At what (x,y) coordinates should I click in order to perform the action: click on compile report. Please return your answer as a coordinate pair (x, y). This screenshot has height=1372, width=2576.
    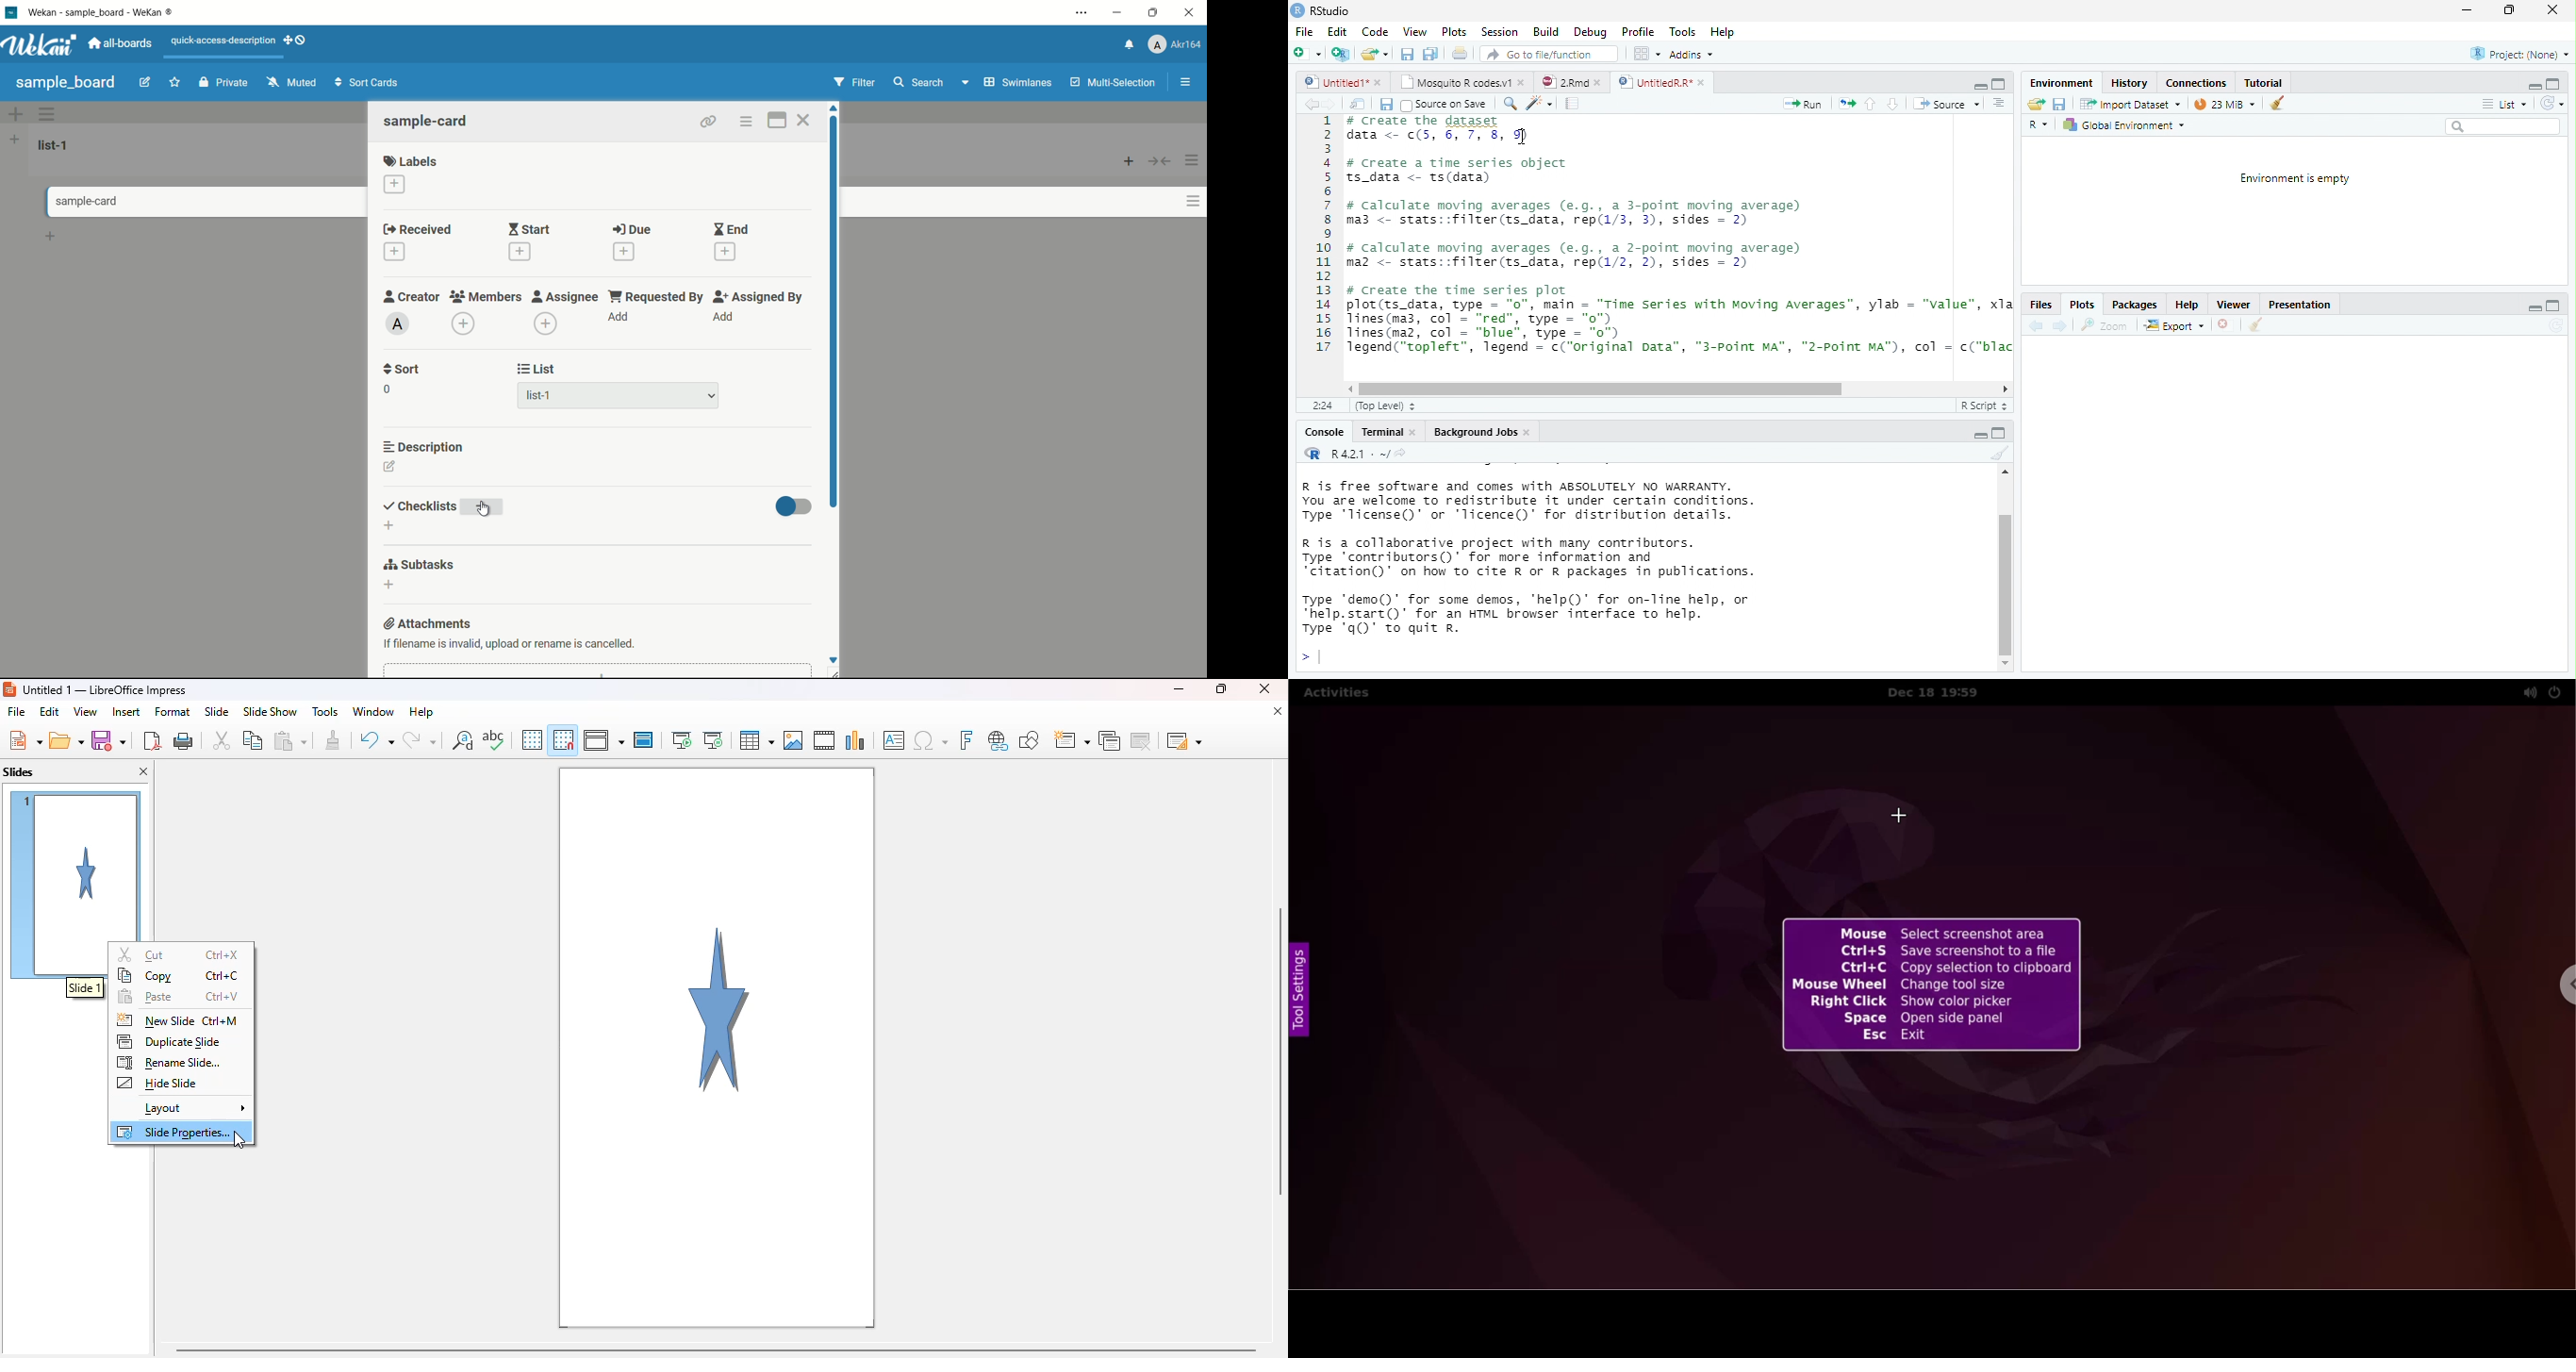
    Looking at the image, I should click on (1574, 103).